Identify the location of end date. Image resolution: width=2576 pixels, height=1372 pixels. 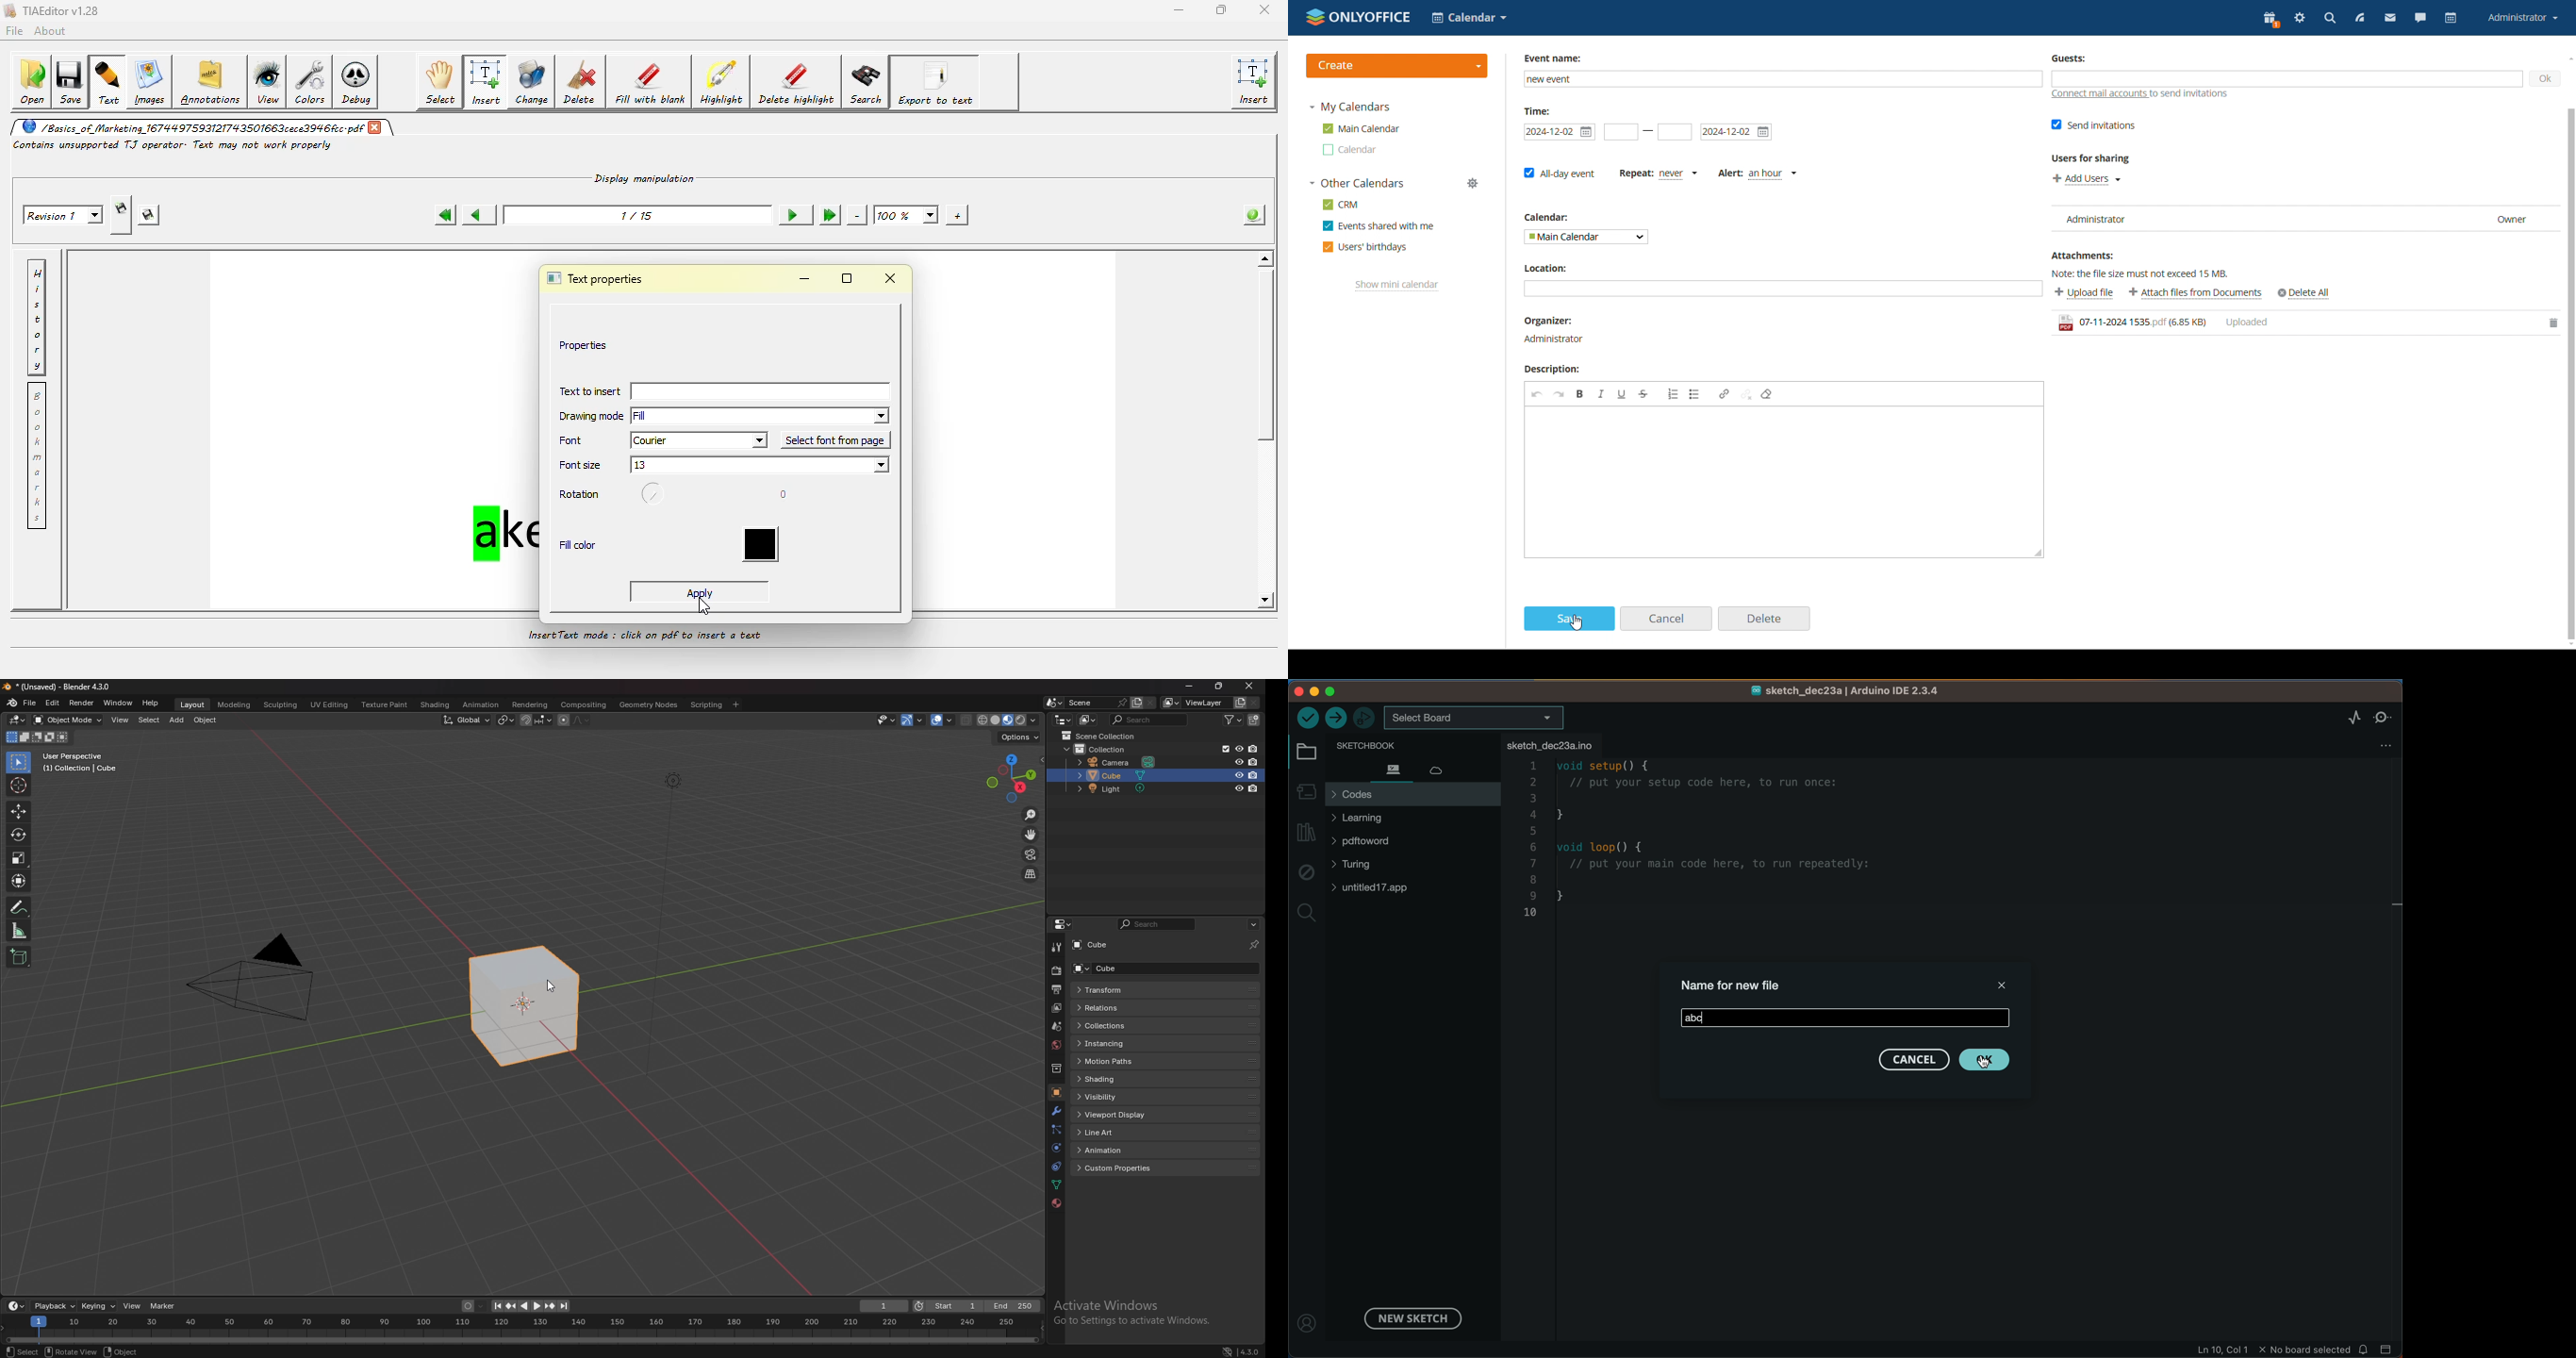
(1676, 130).